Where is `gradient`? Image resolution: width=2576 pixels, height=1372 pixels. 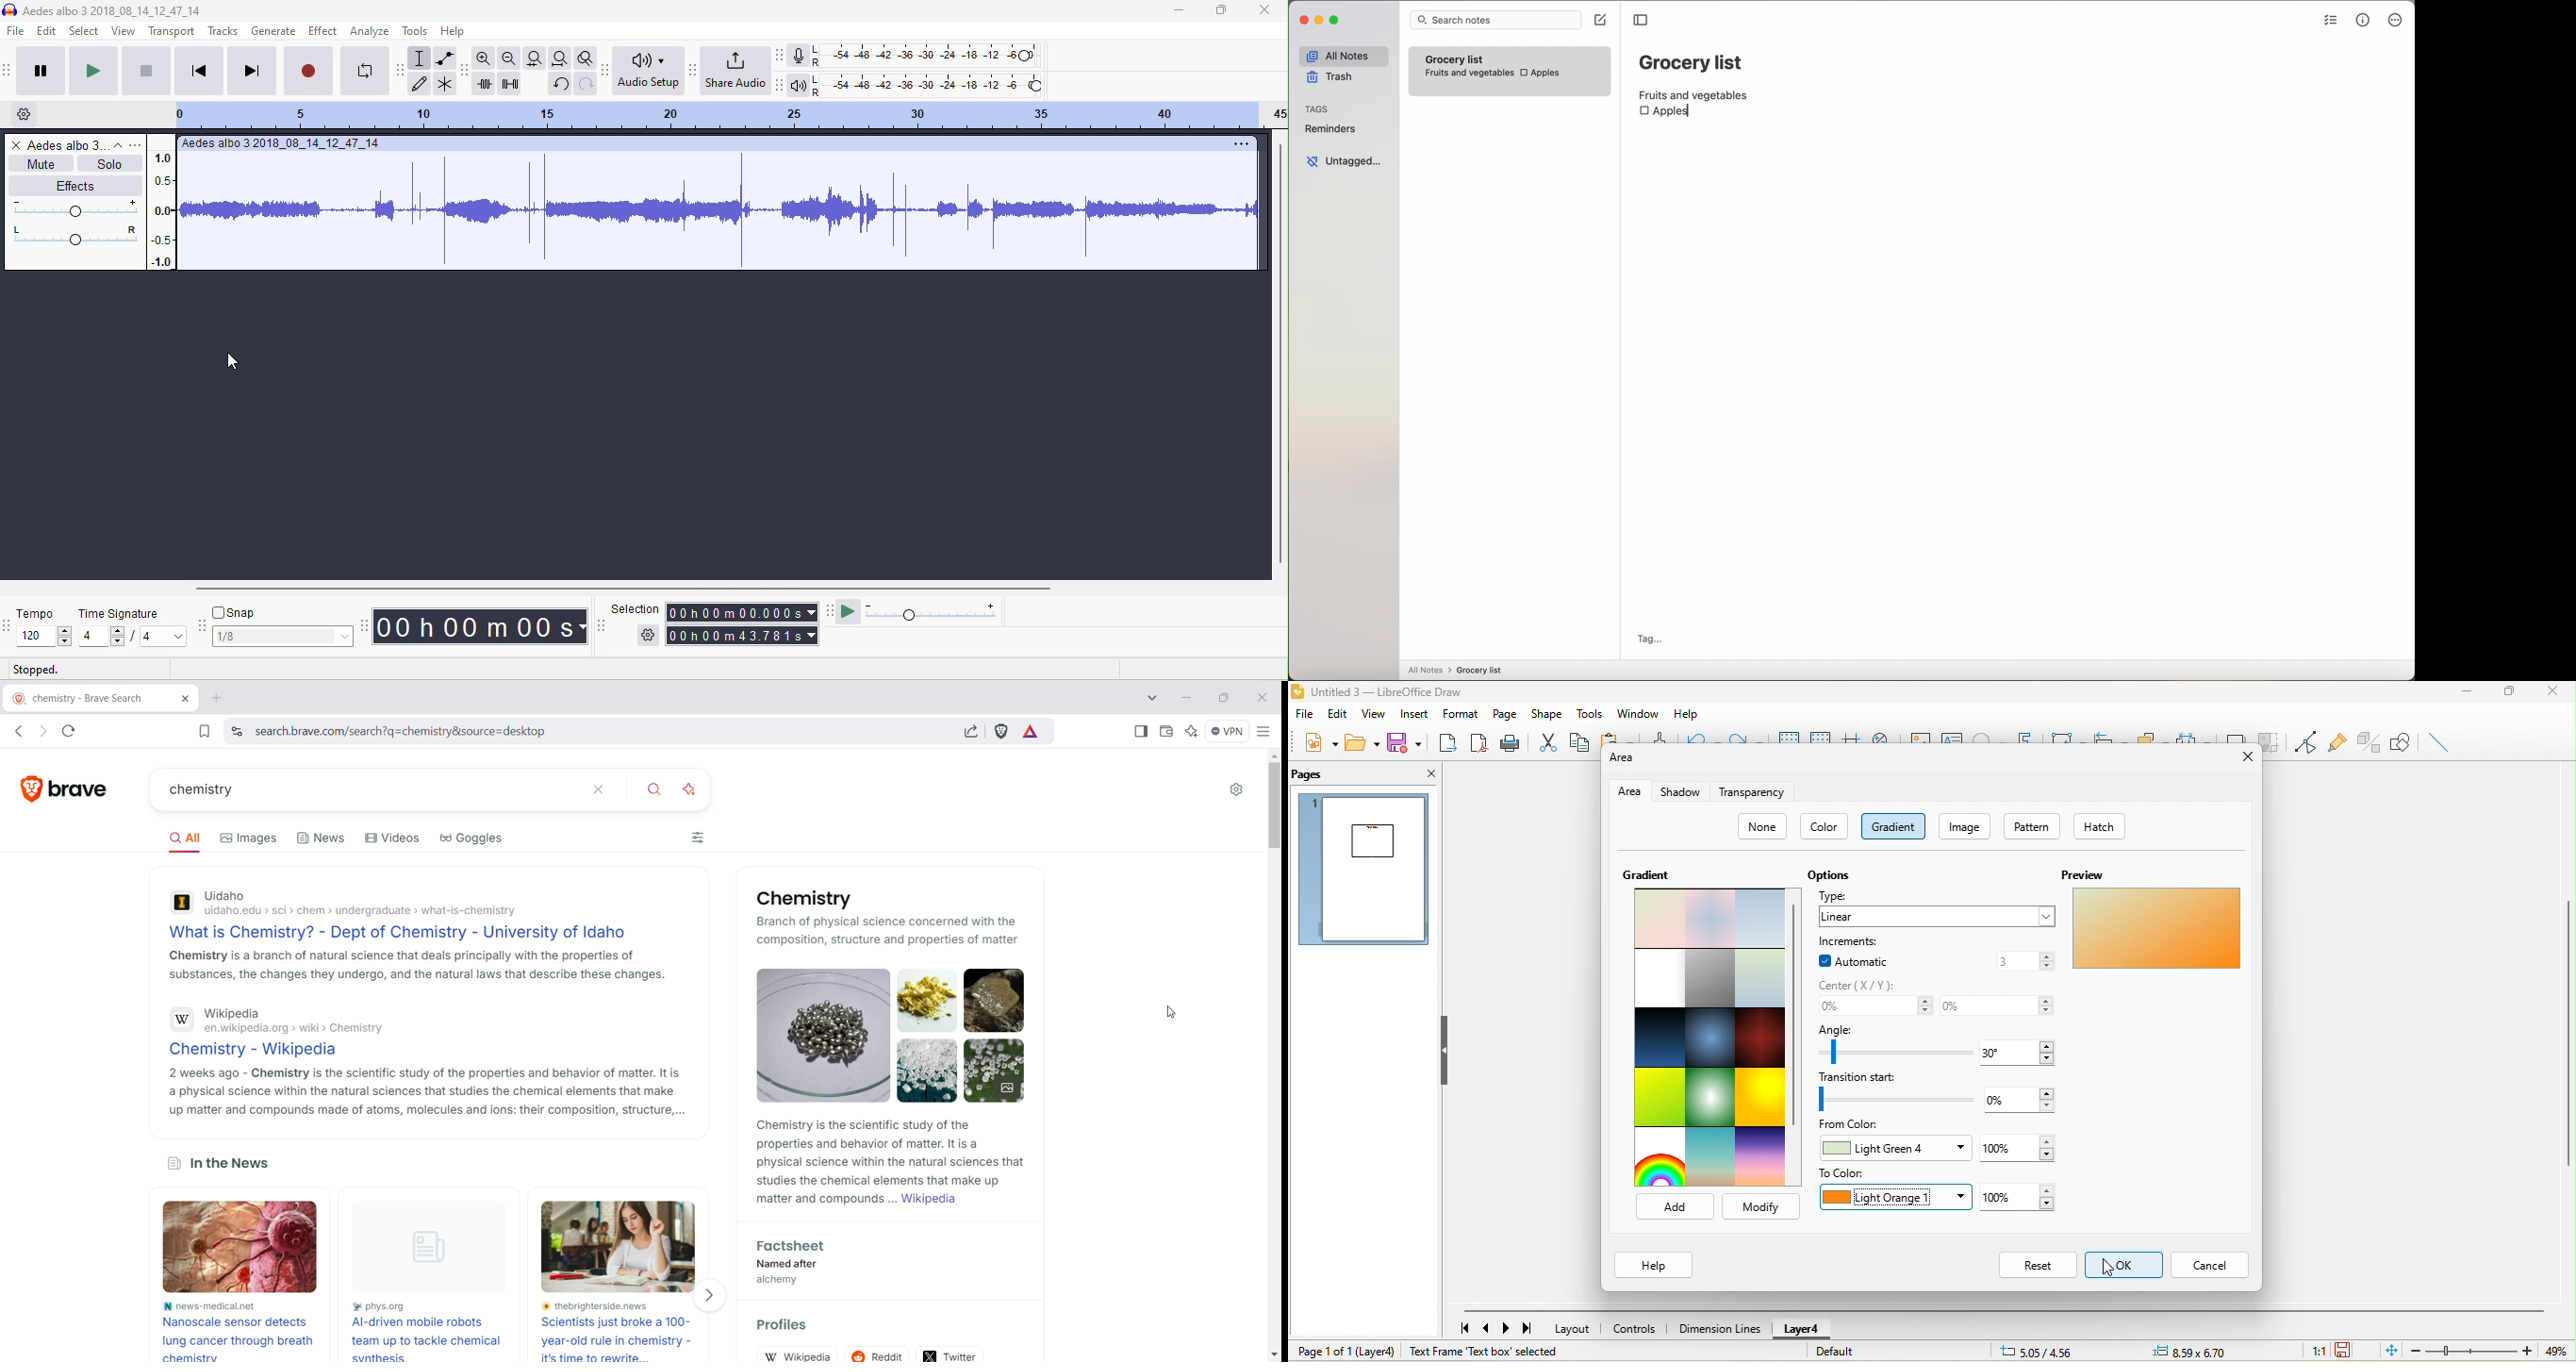
gradient is located at coordinates (1645, 875).